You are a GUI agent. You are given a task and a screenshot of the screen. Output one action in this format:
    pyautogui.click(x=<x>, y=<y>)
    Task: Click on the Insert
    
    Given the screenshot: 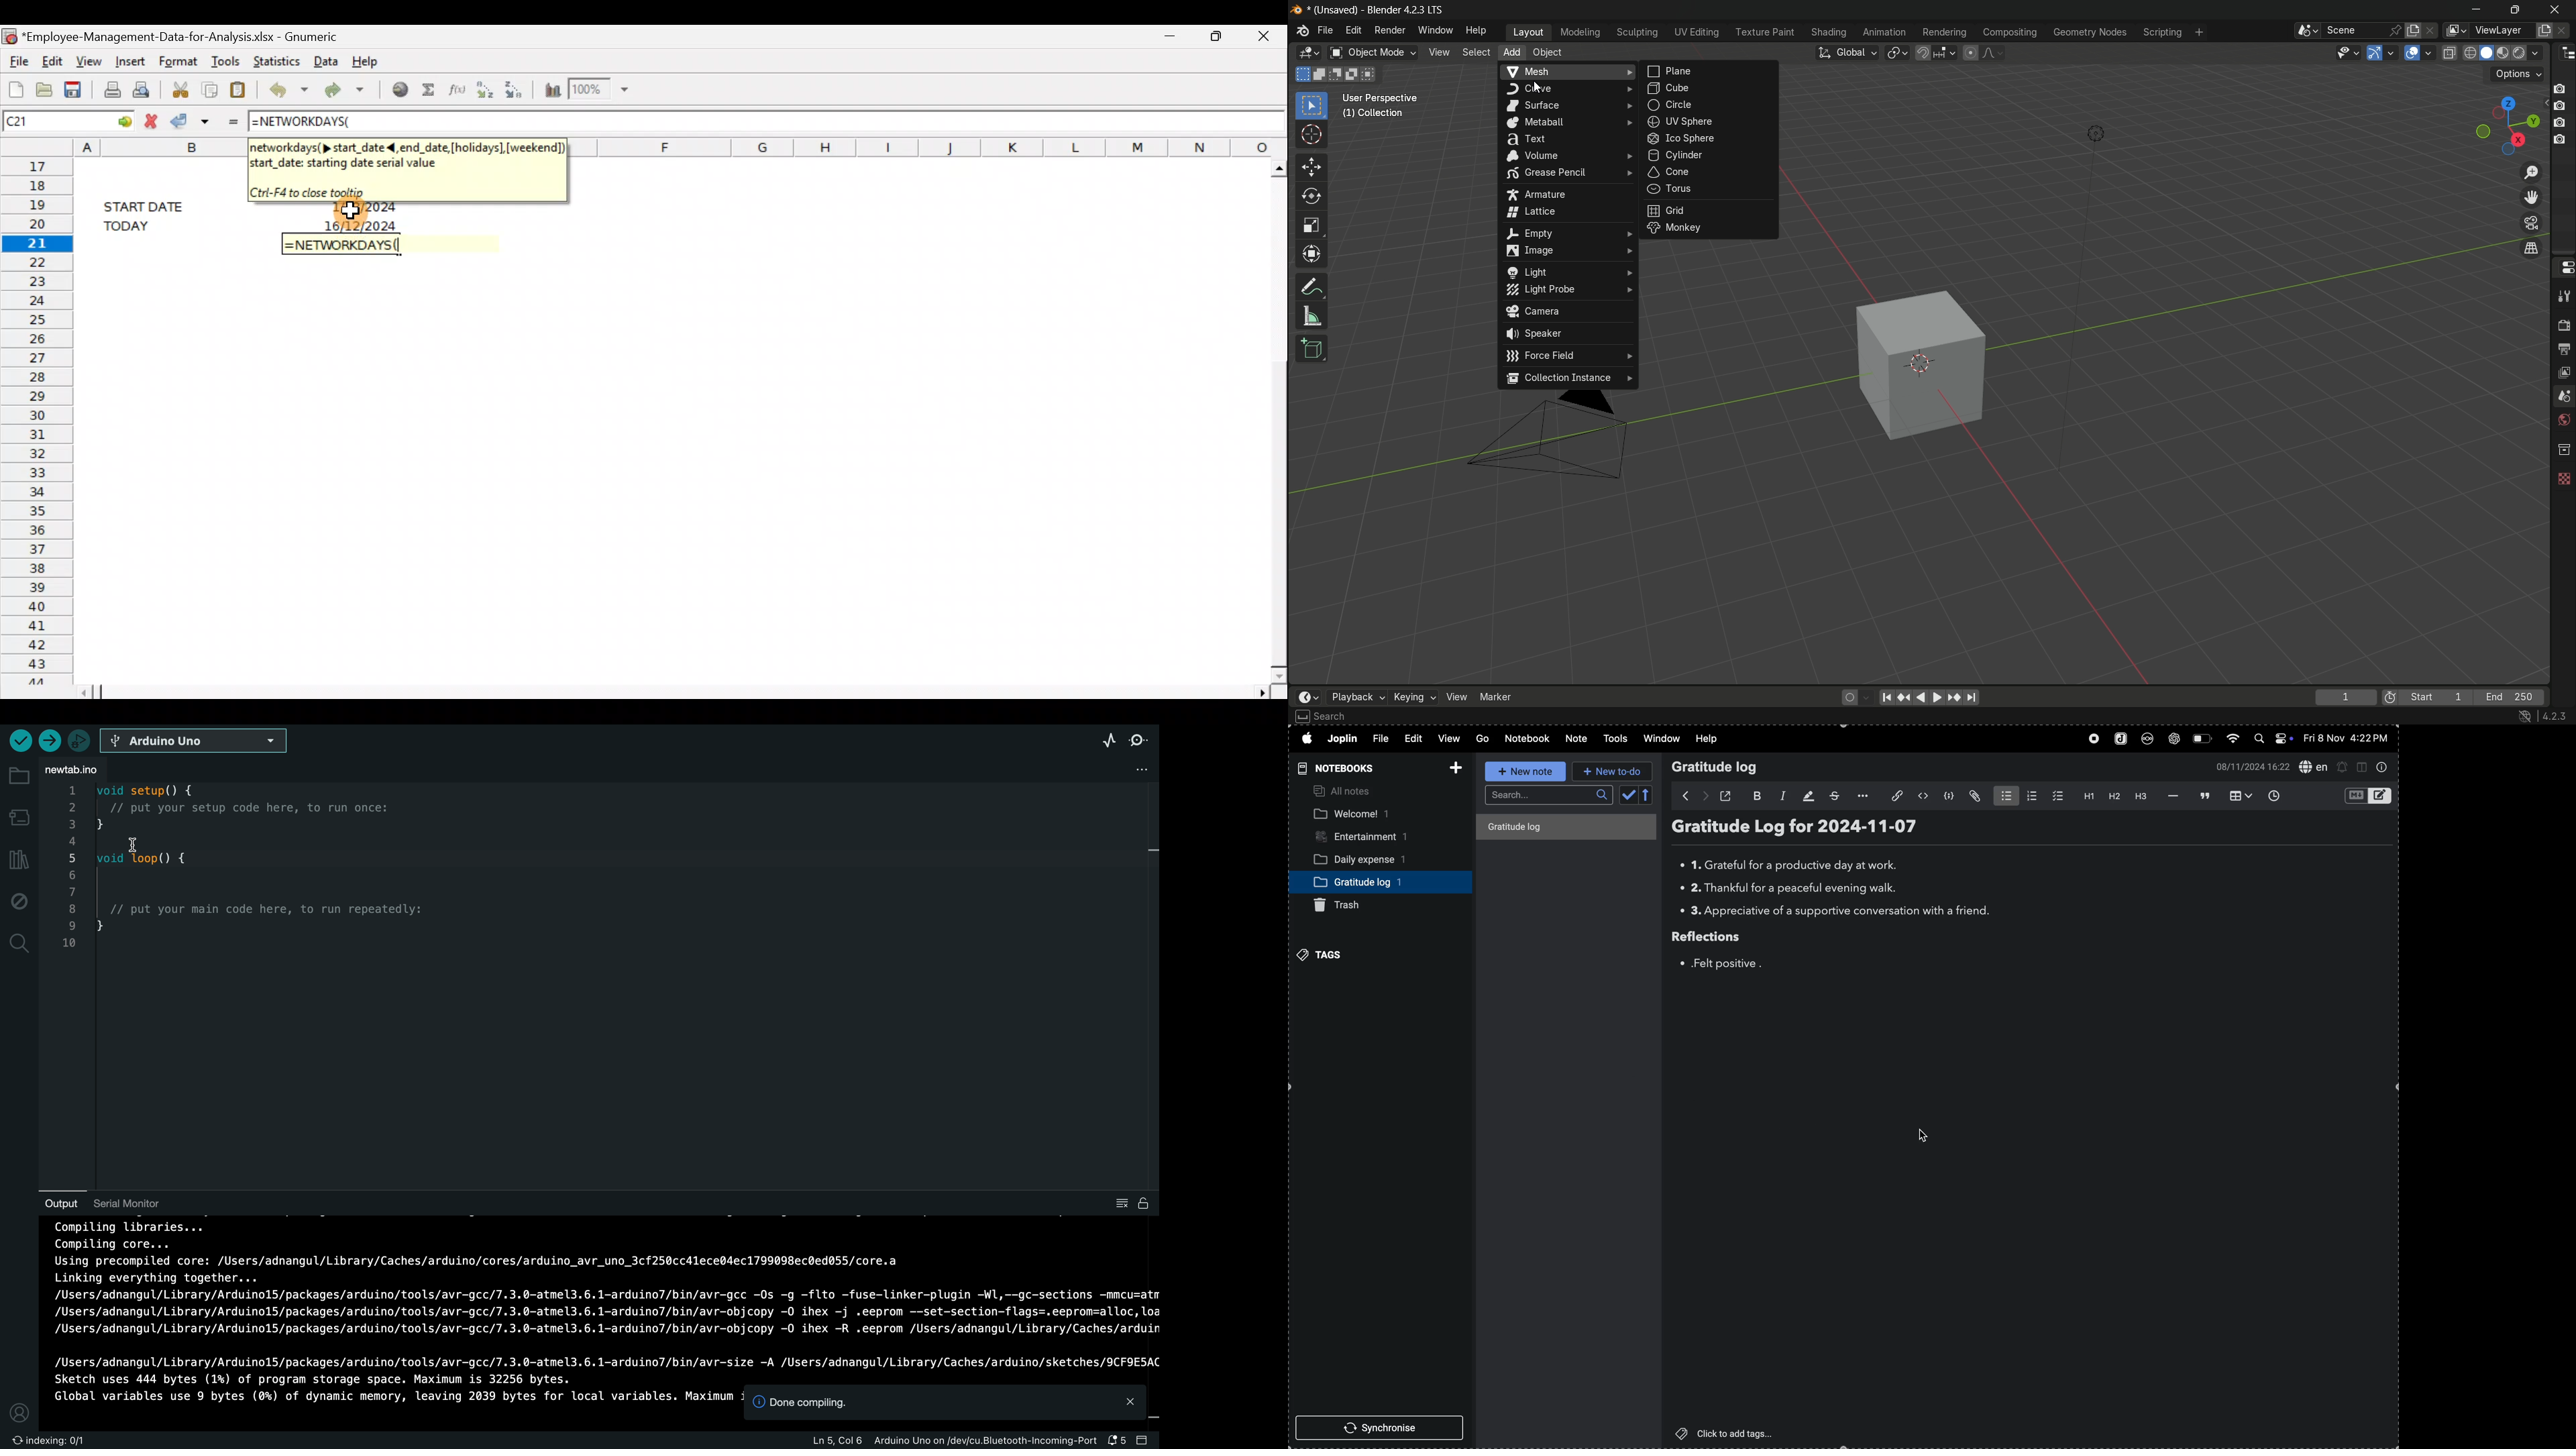 What is the action you would take?
    pyautogui.click(x=129, y=62)
    